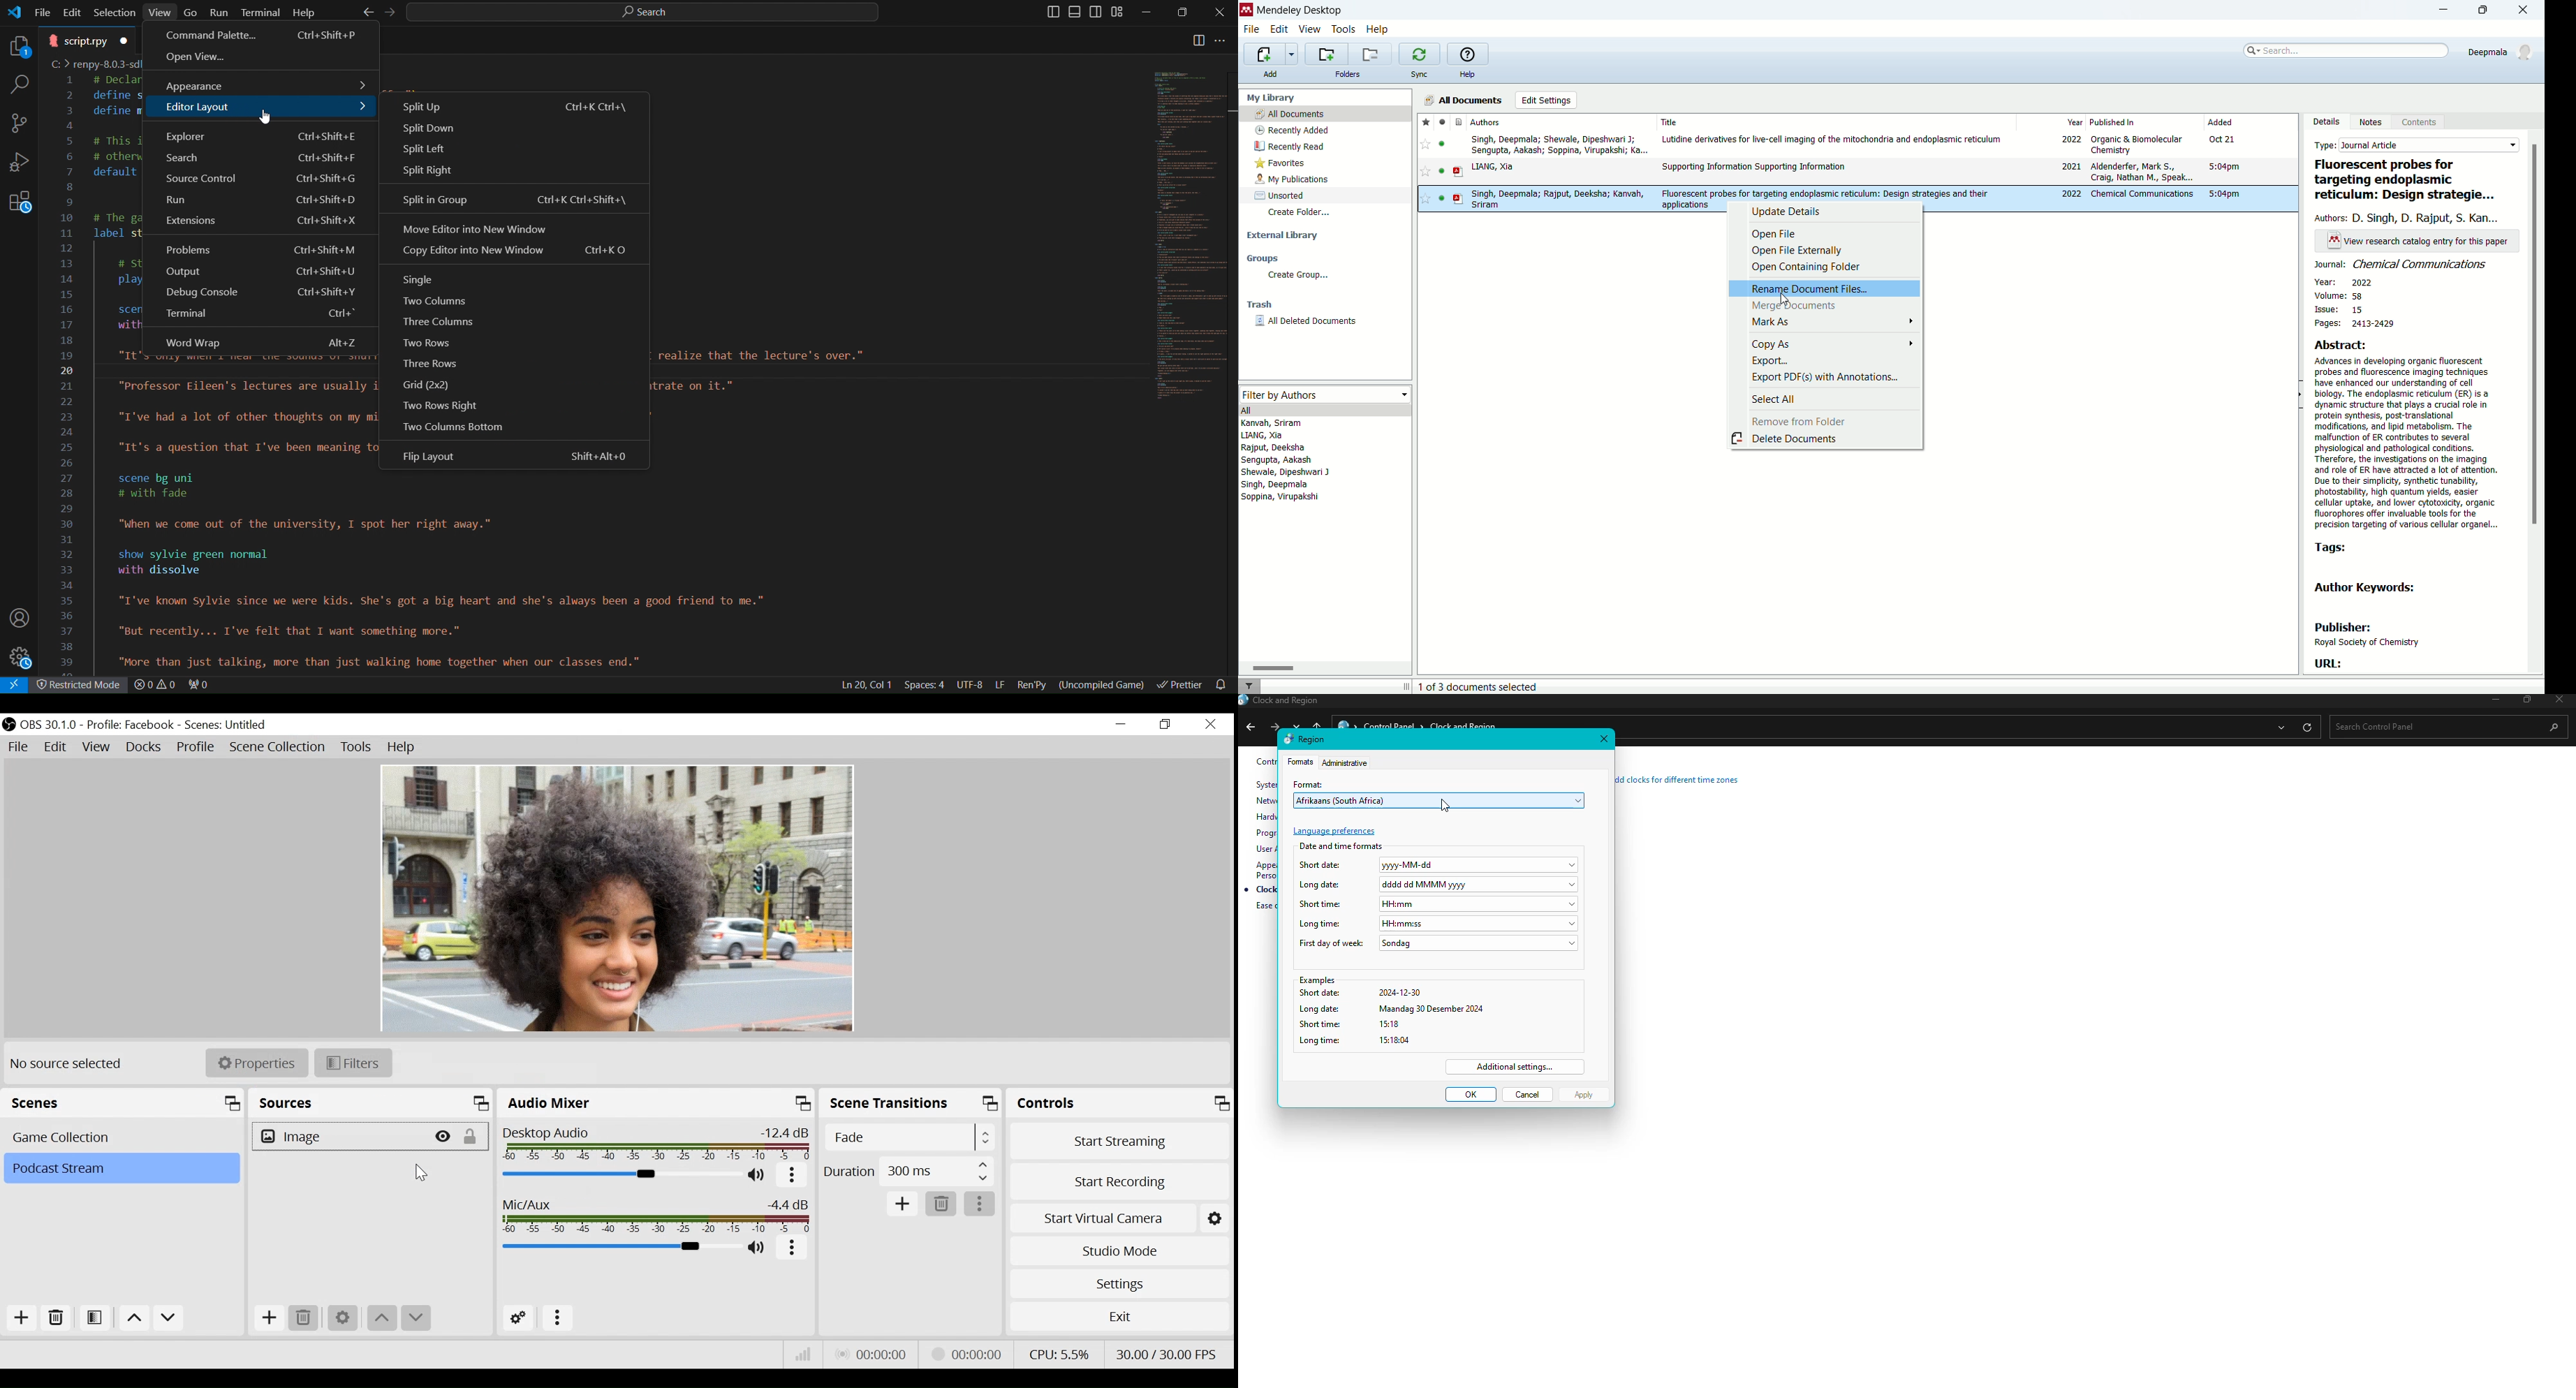 This screenshot has width=2576, height=1400. Describe the element at coordinates (911, 1103) in the screenshot. I see `Scene Transition` at that location.